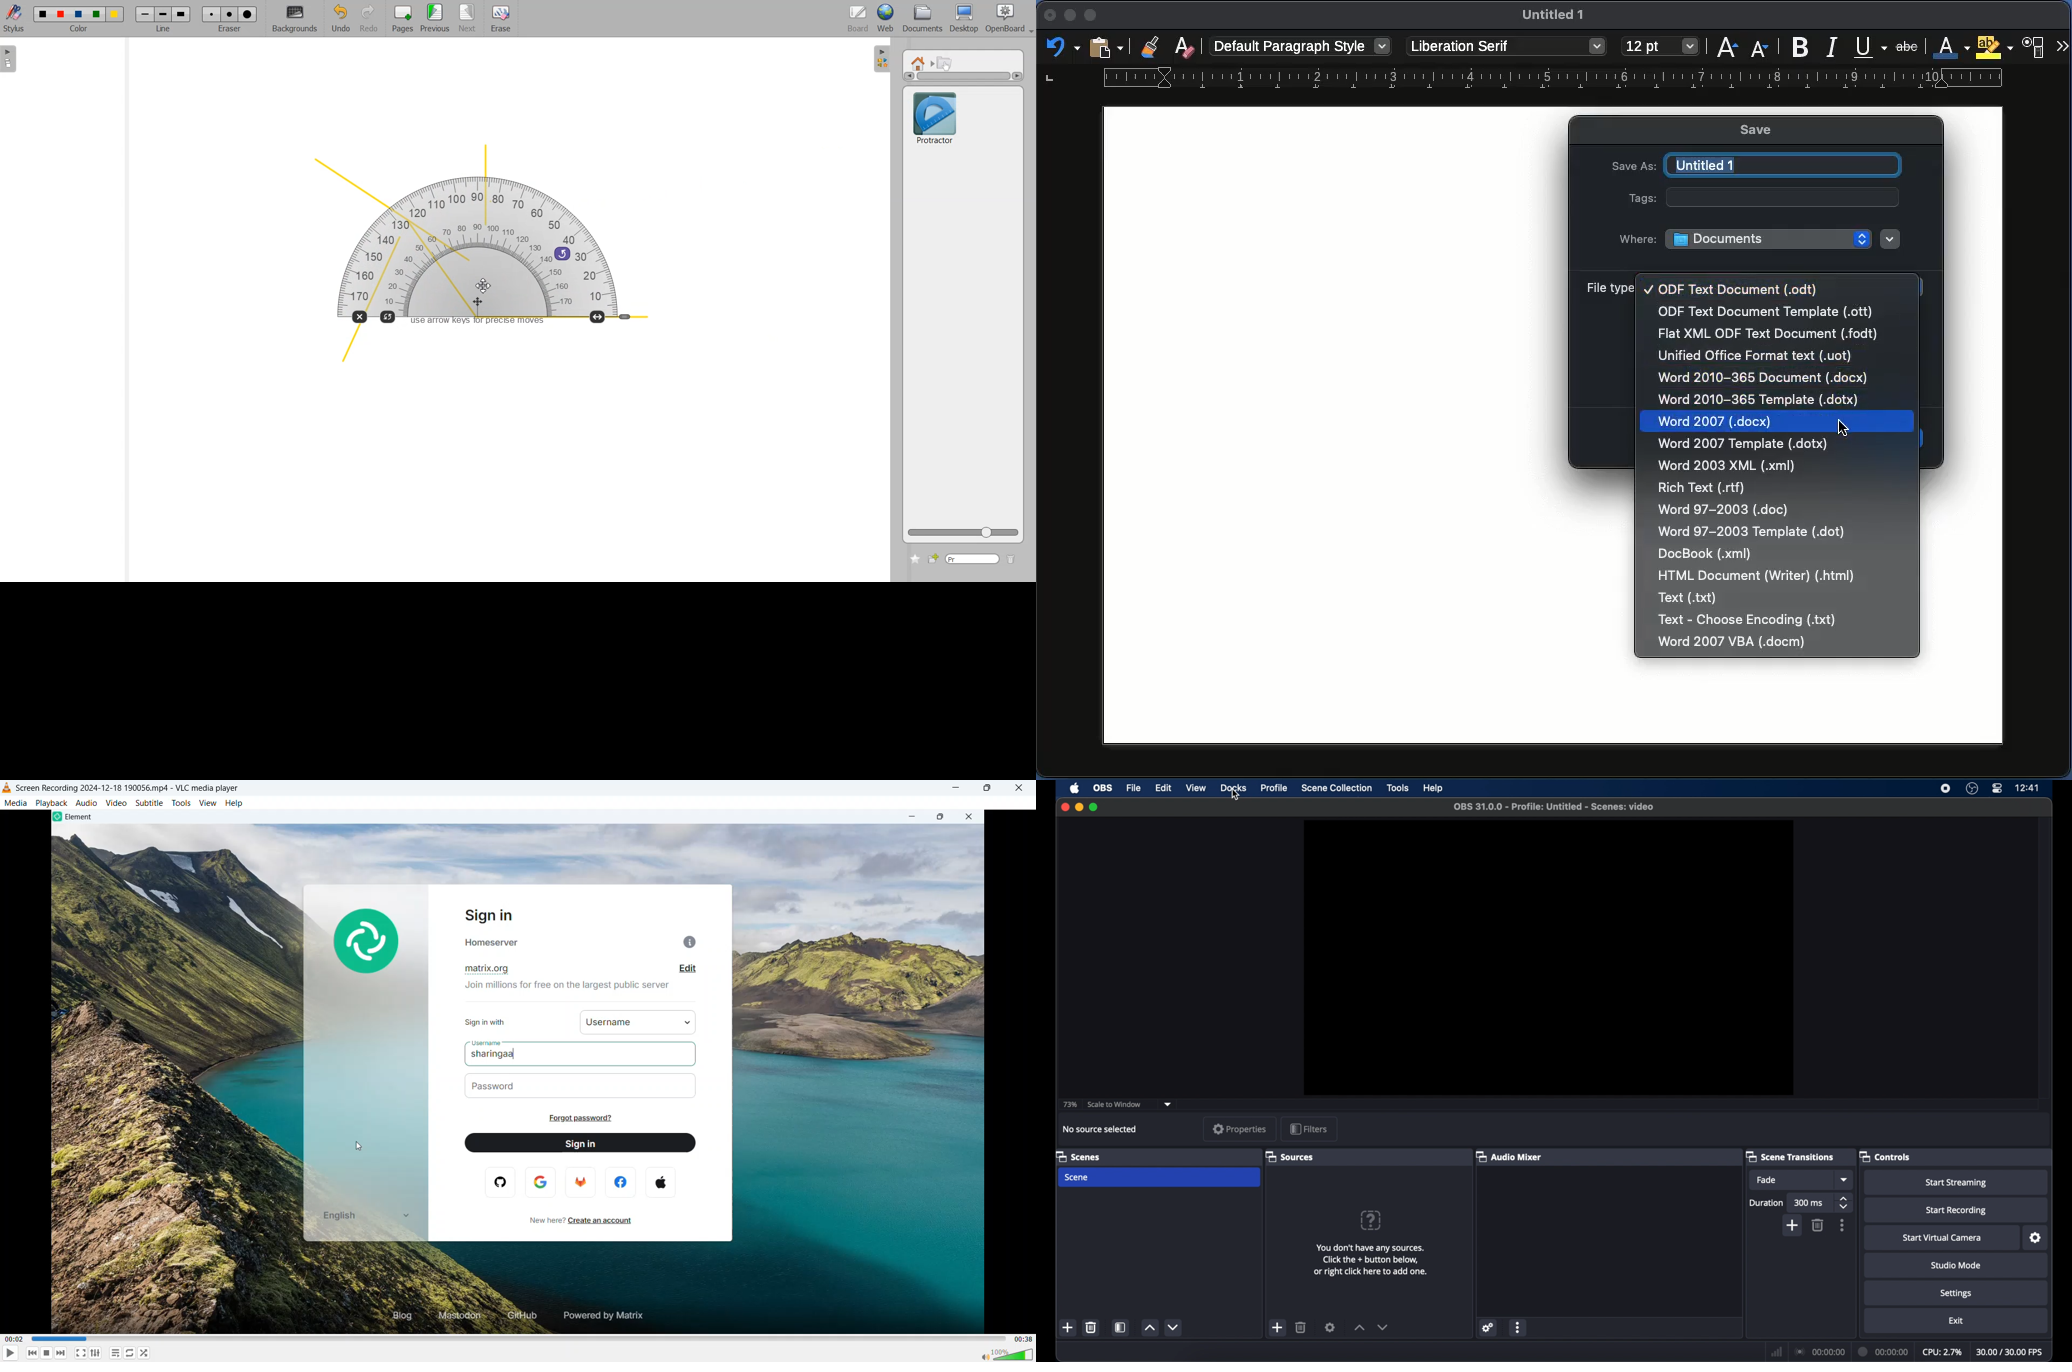  What do you see at coordinates (1819, 1353) in the screenshot?
I see `00:00:00` at bounding box center [1819, 1353].